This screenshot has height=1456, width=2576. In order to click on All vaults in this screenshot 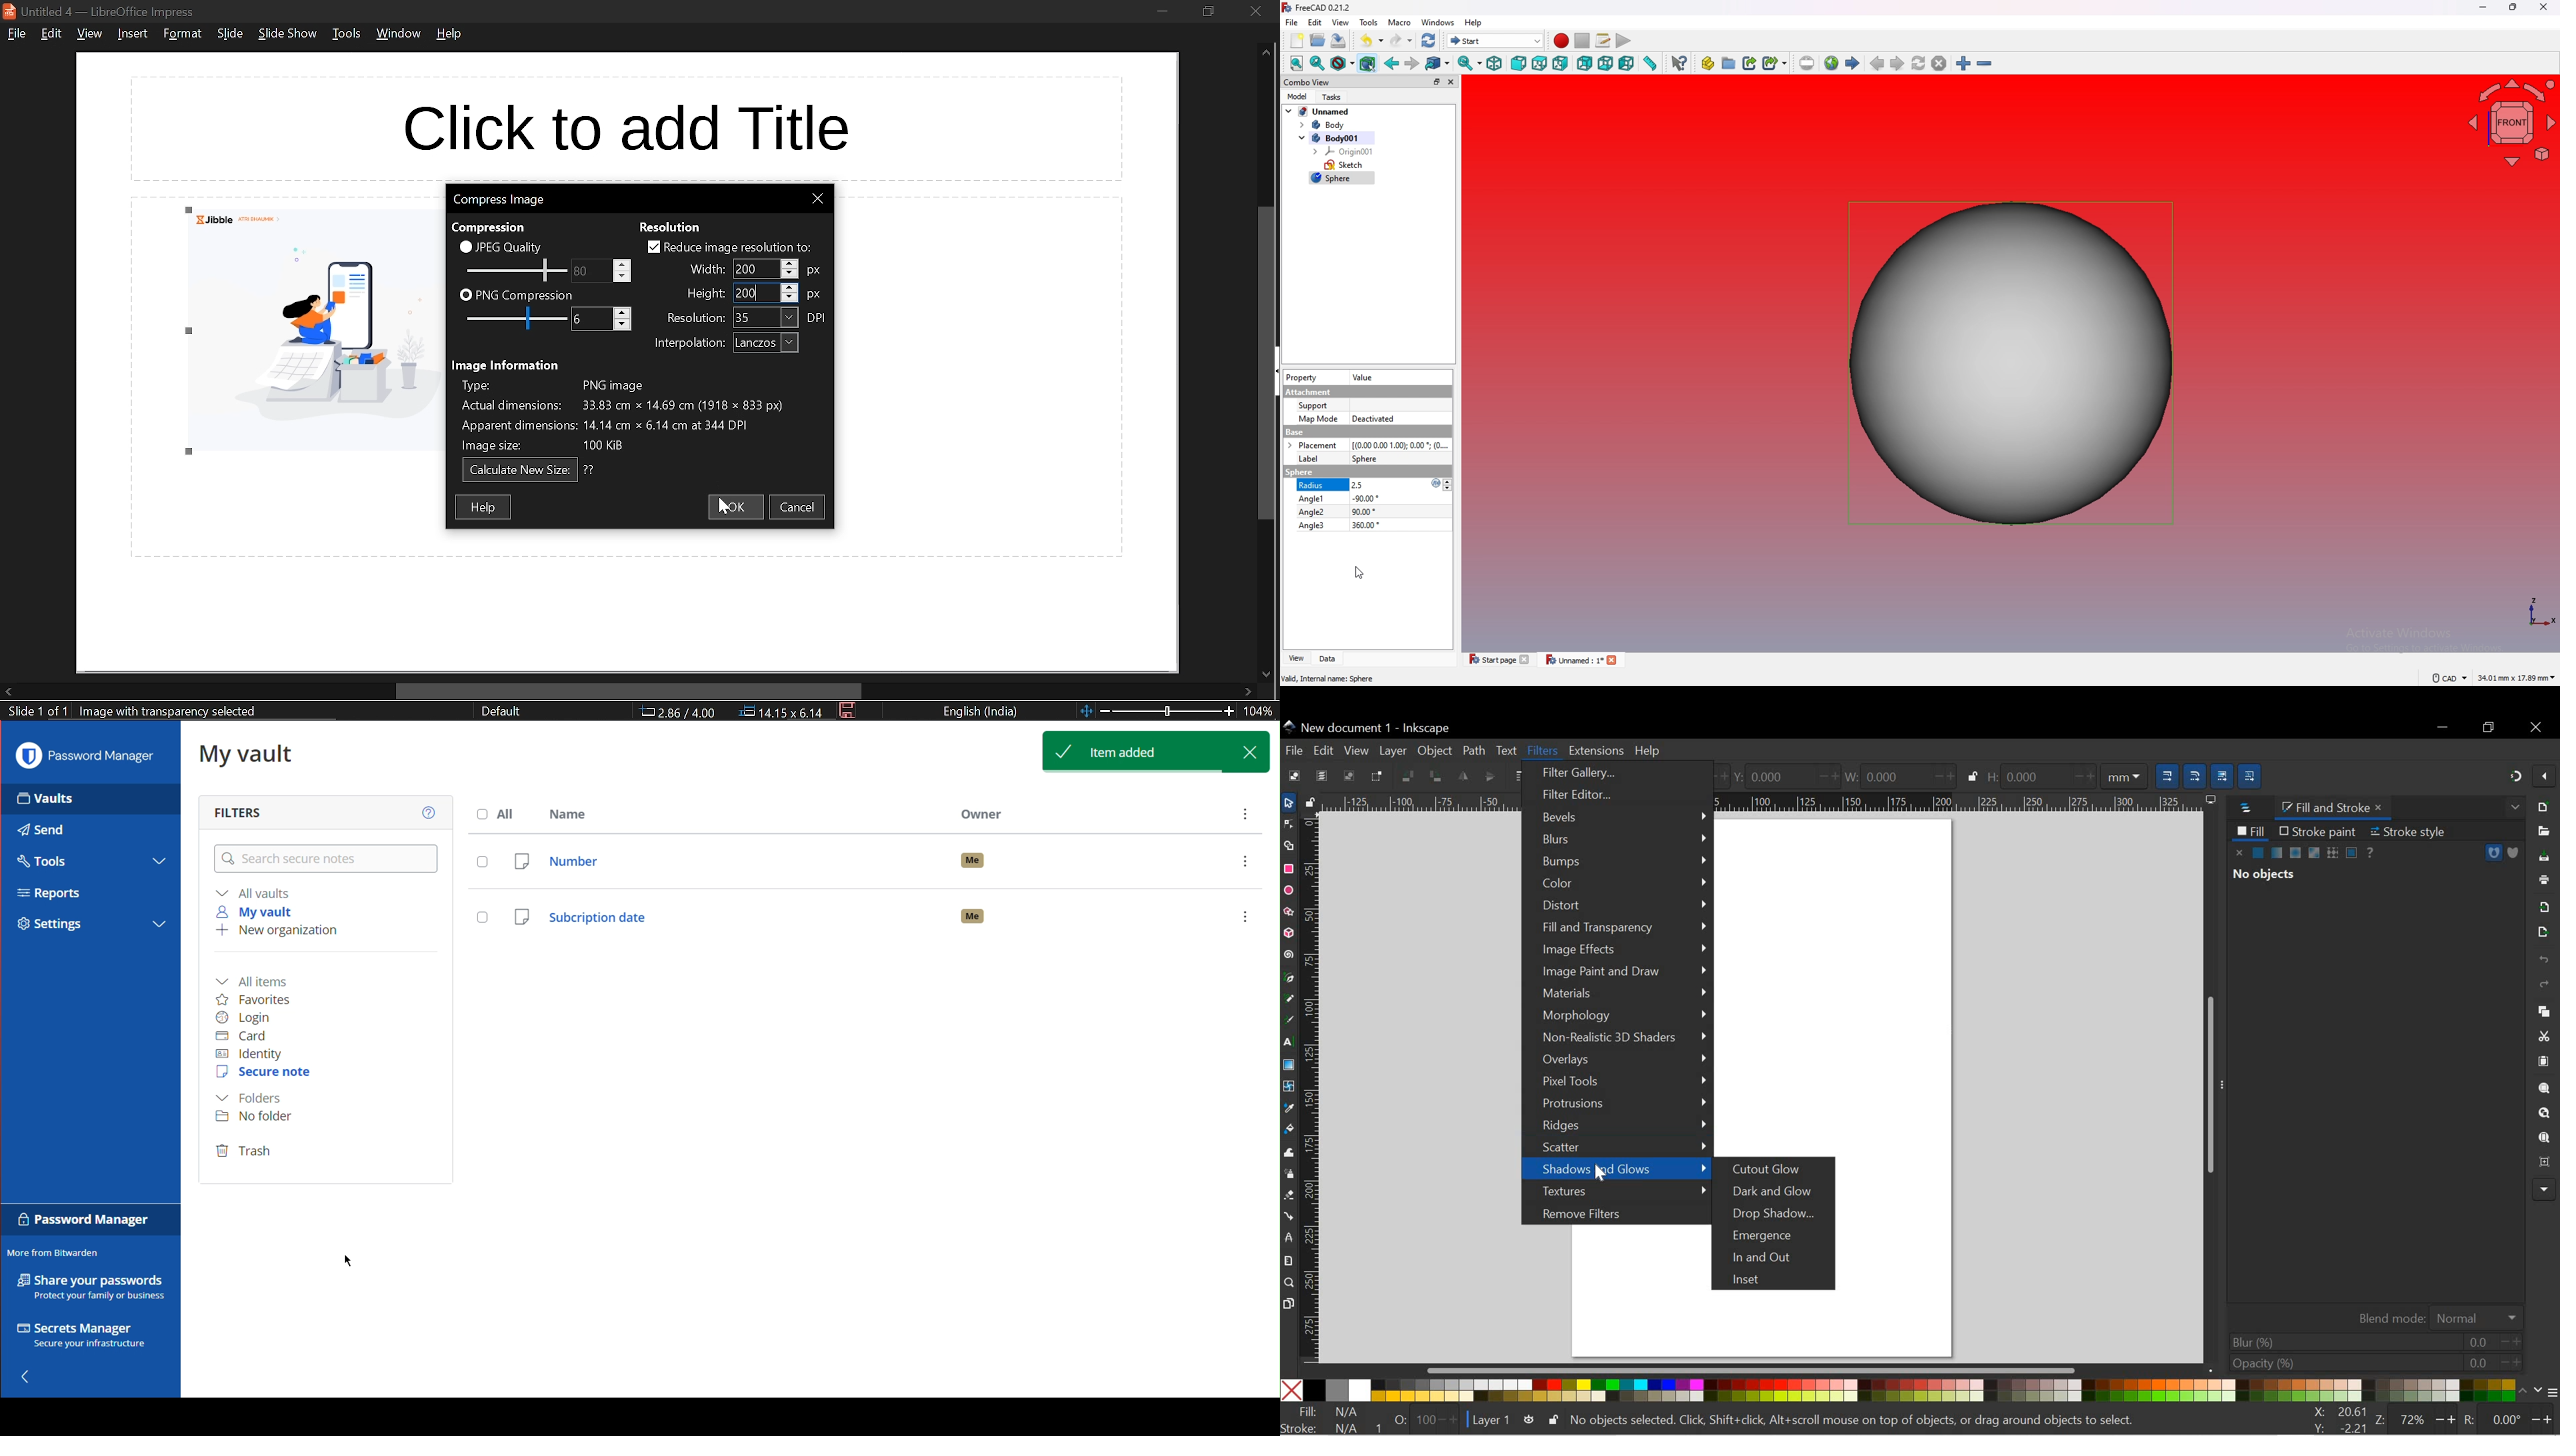, I will do `click(255, 892)`.